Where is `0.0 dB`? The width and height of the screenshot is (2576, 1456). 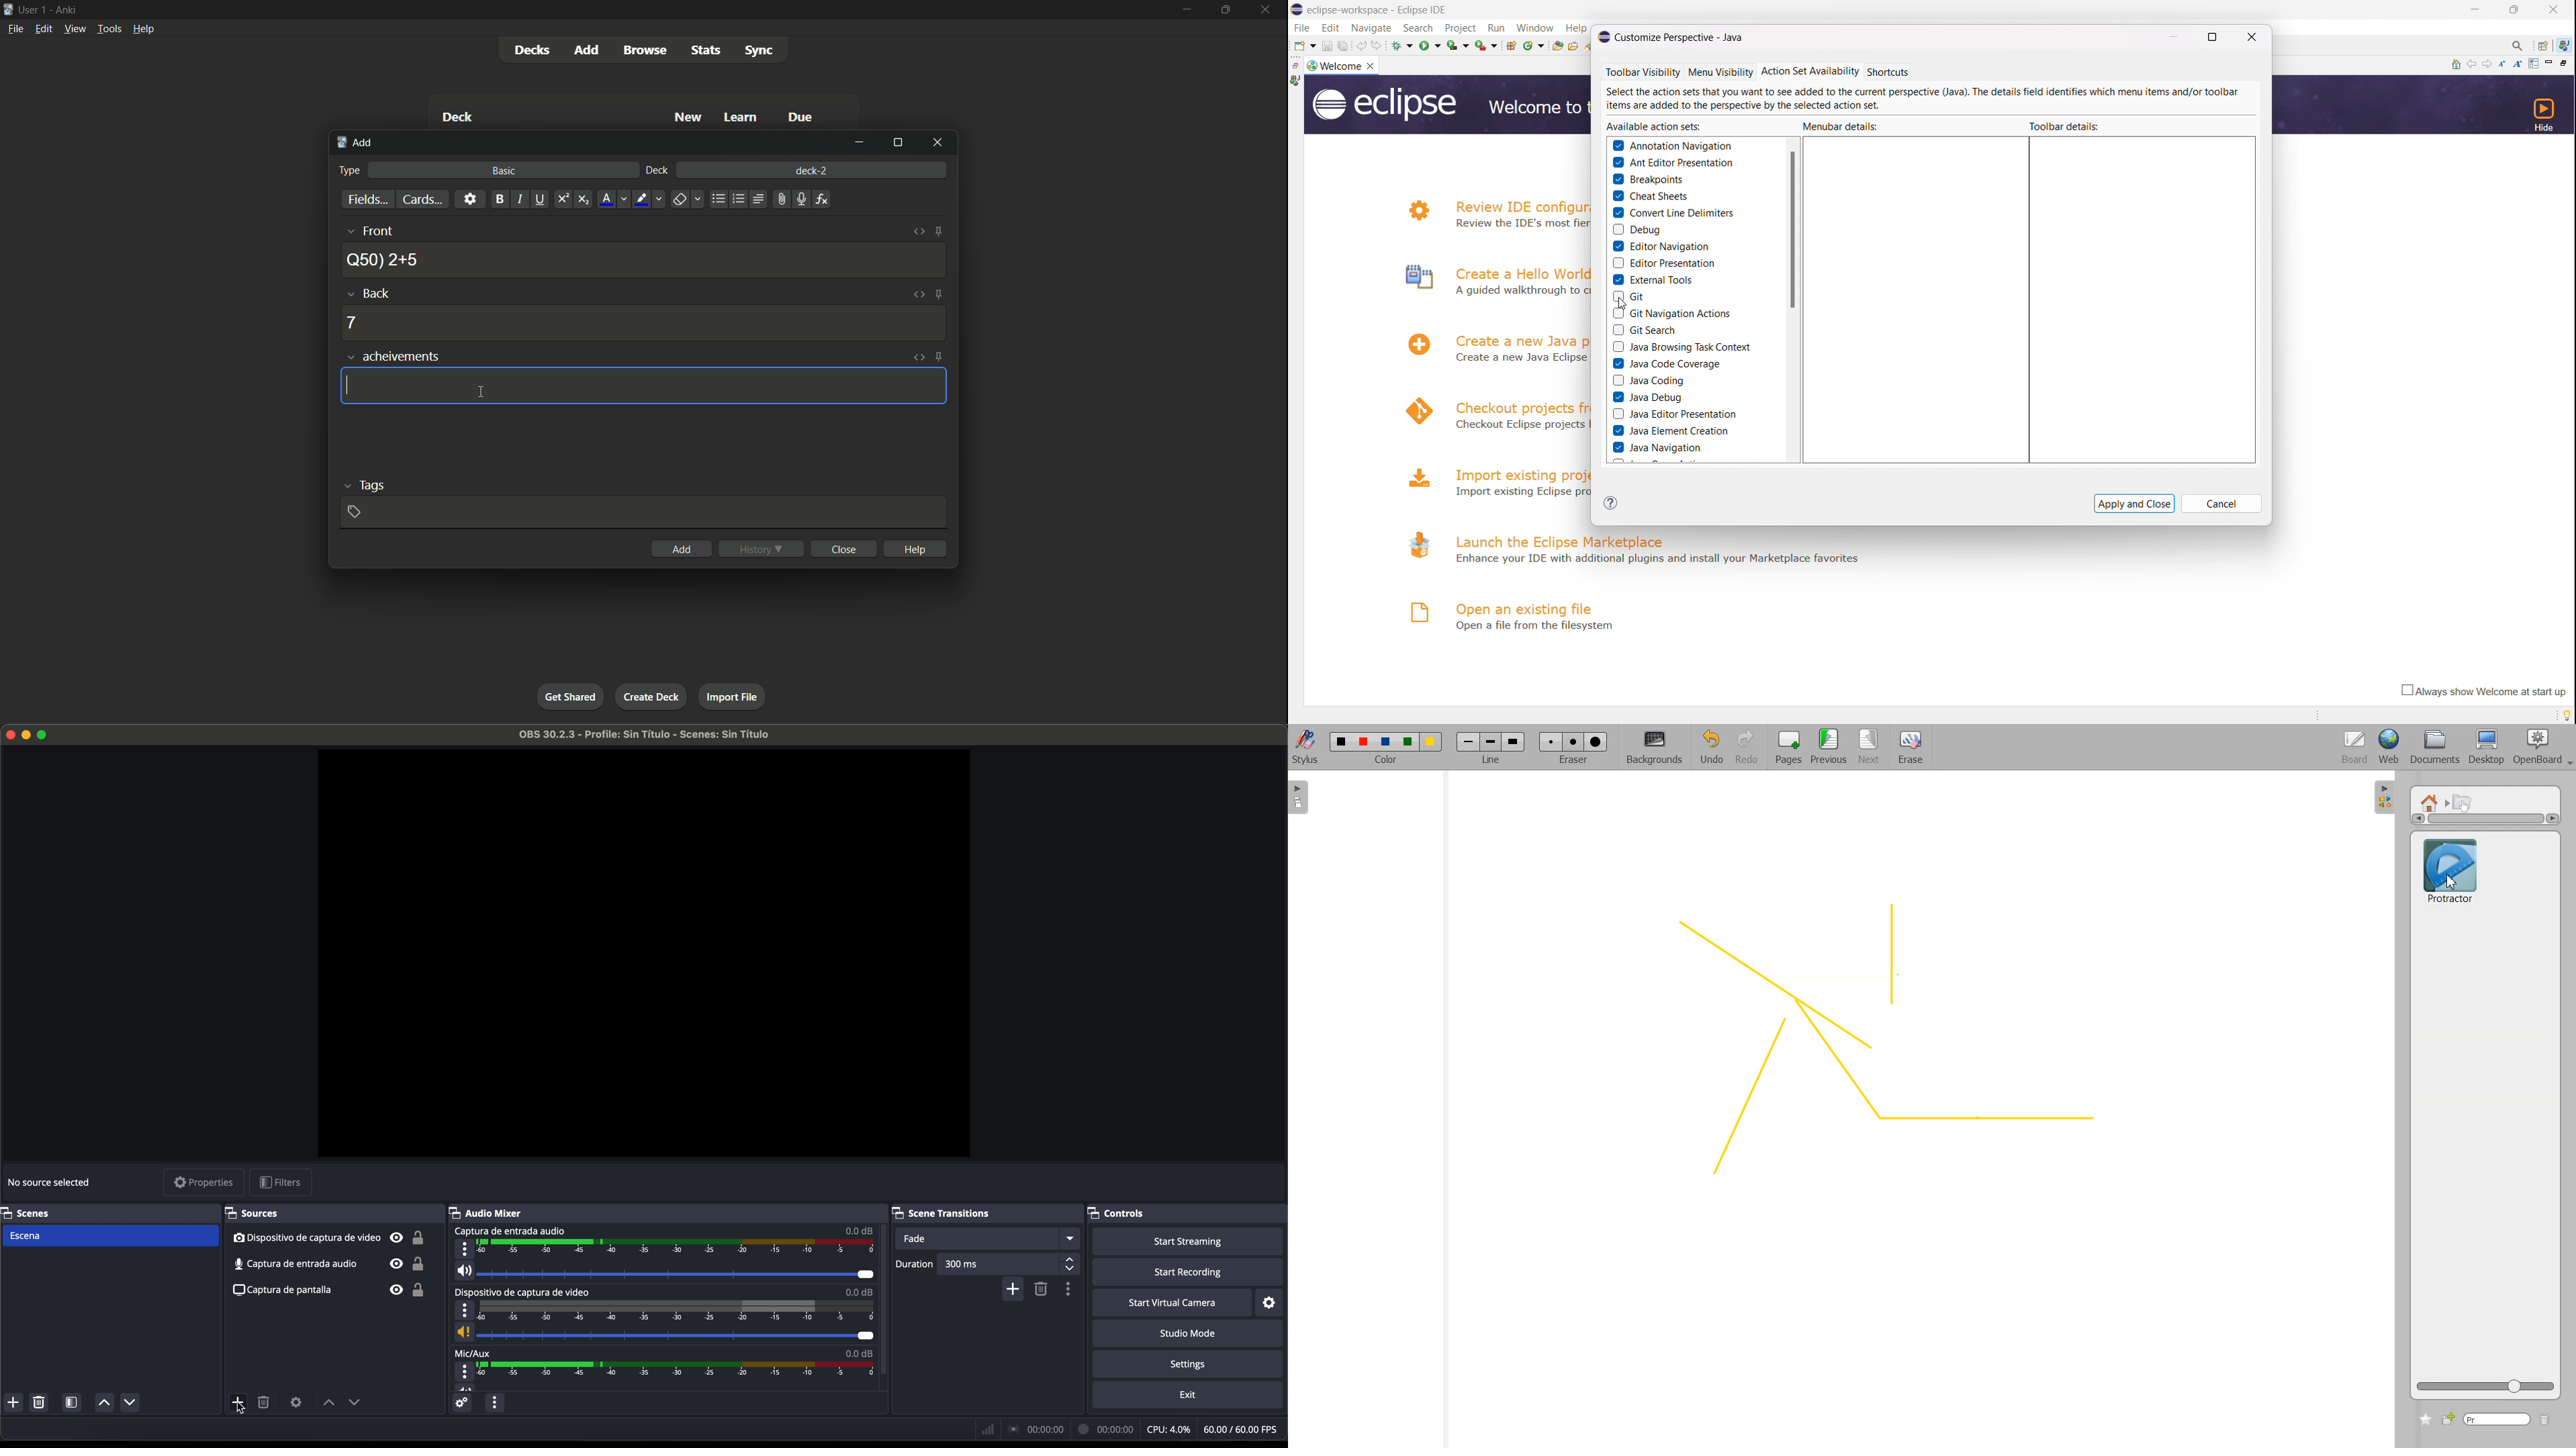 0.0 dB is located at coordinates (860, 1292).